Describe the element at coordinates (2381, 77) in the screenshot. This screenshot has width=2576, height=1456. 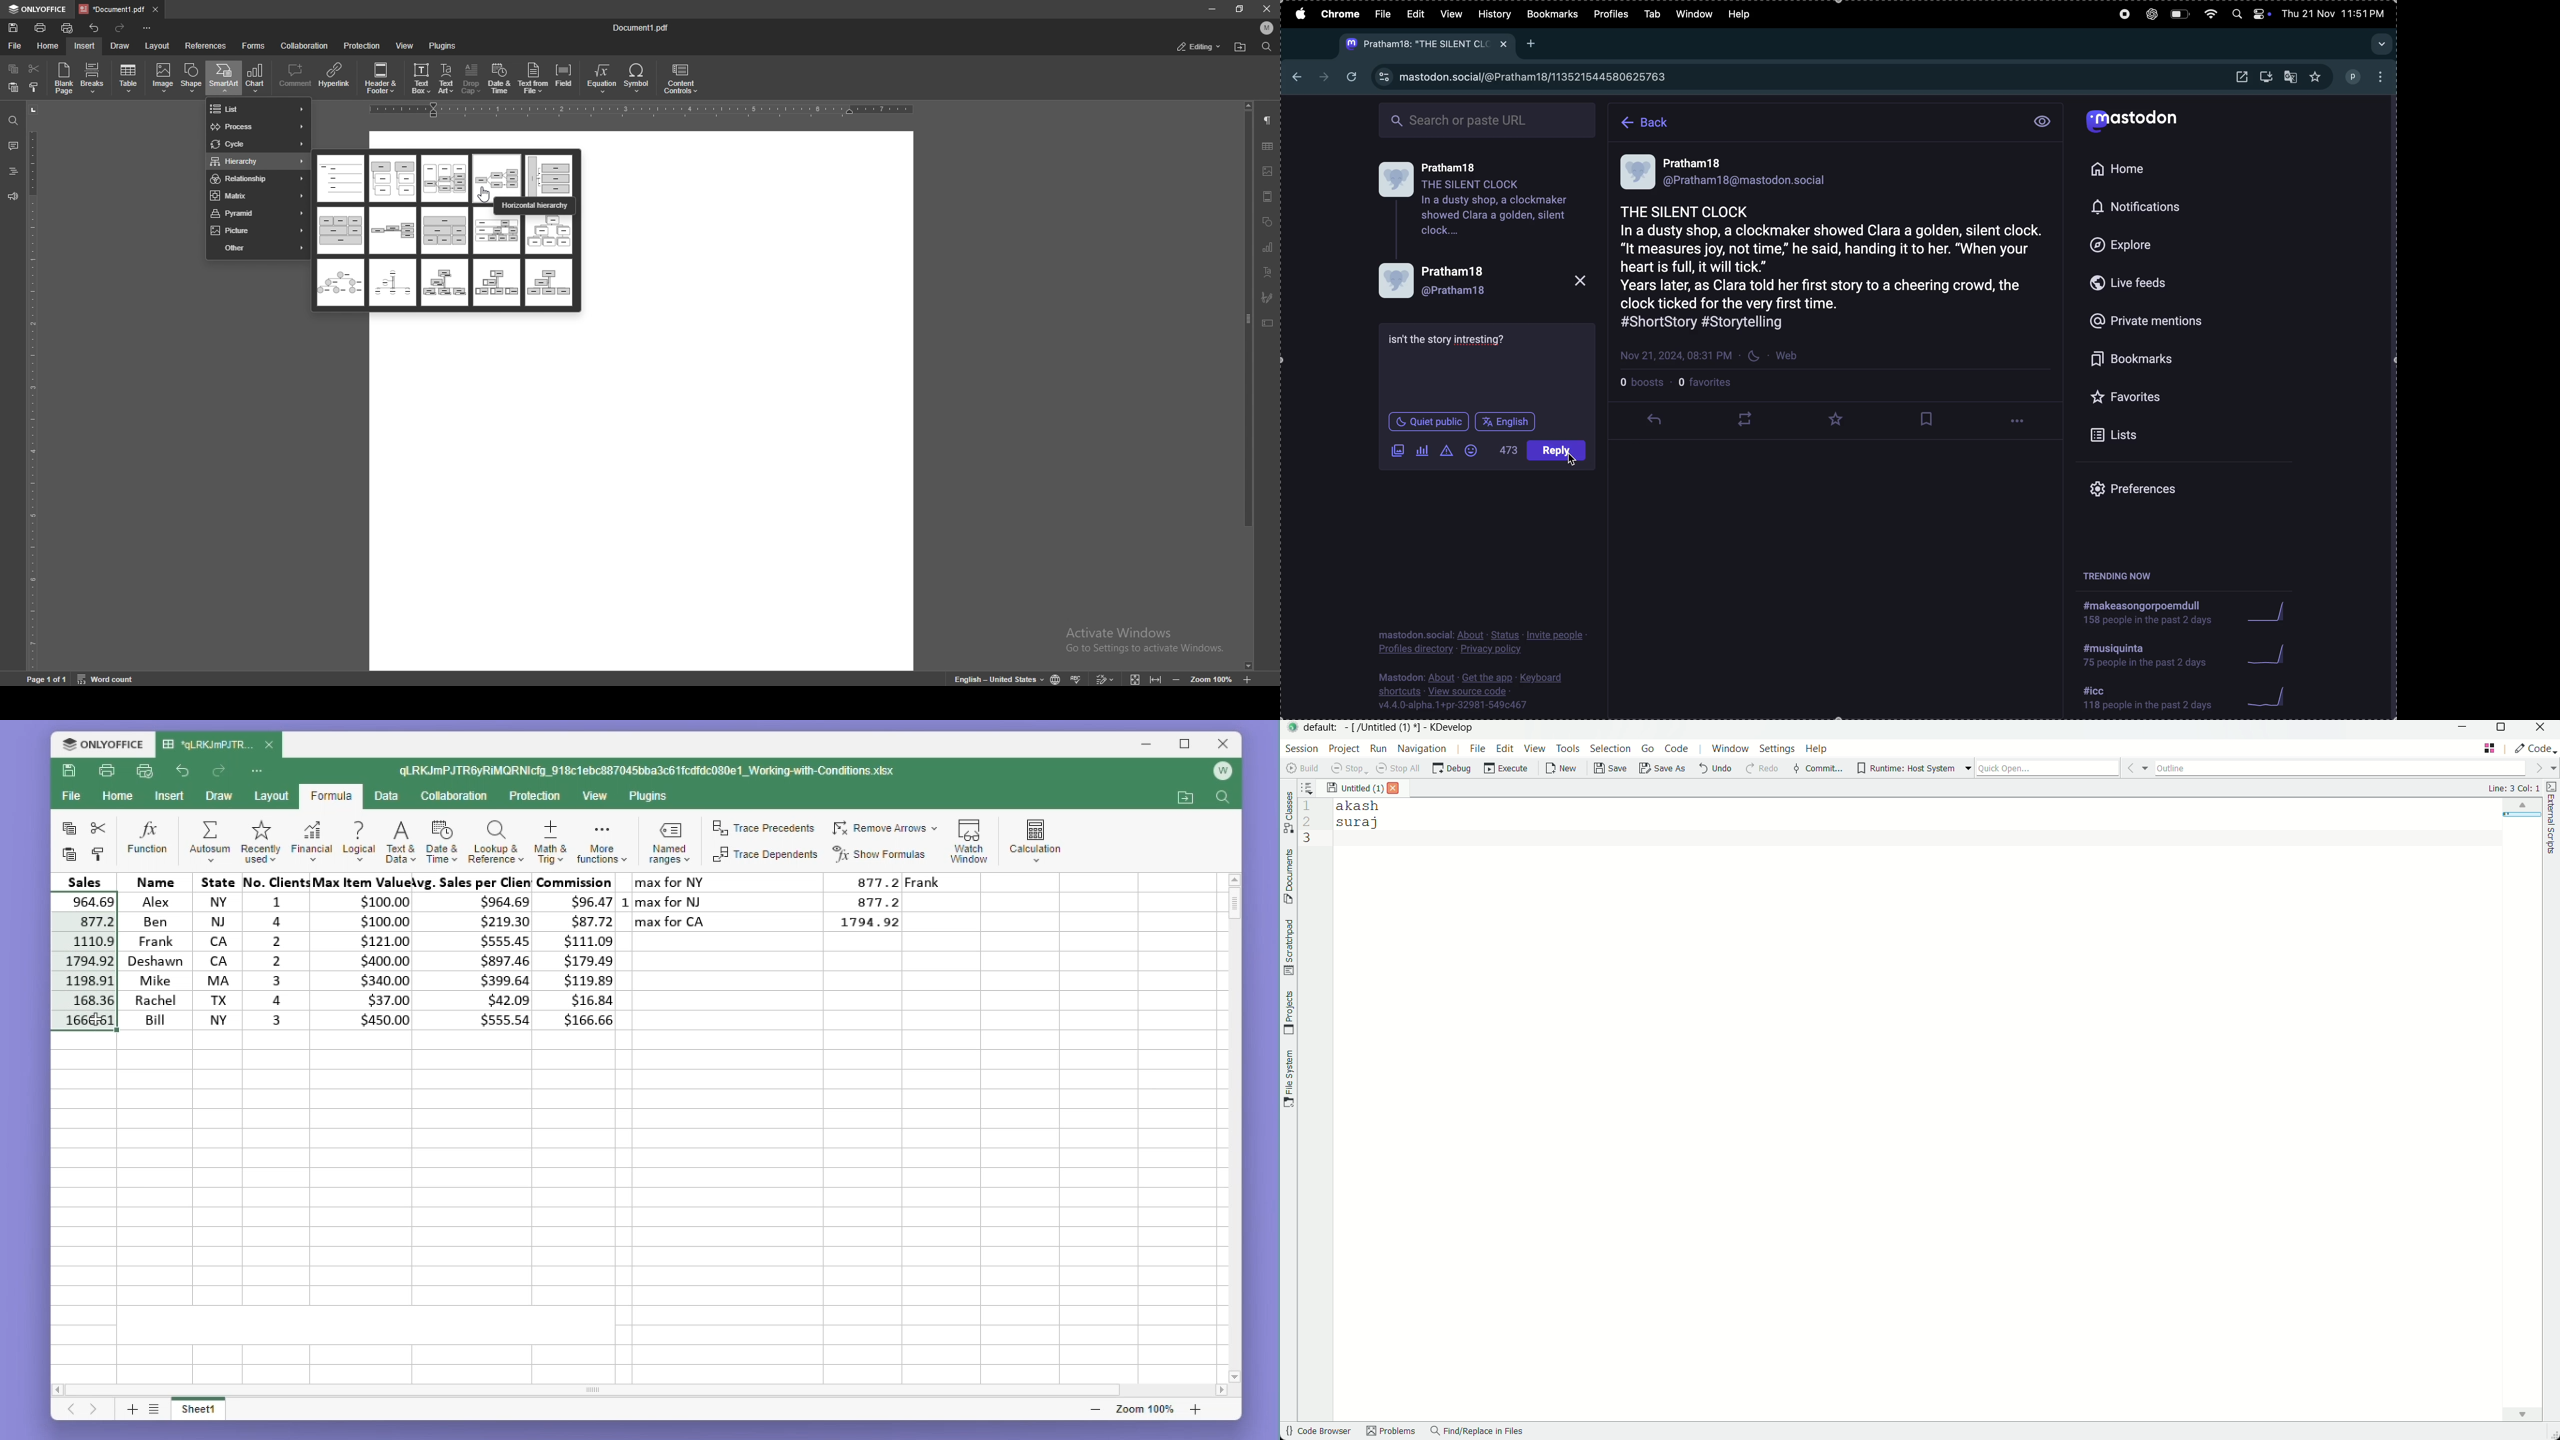
I see `options` at that location.